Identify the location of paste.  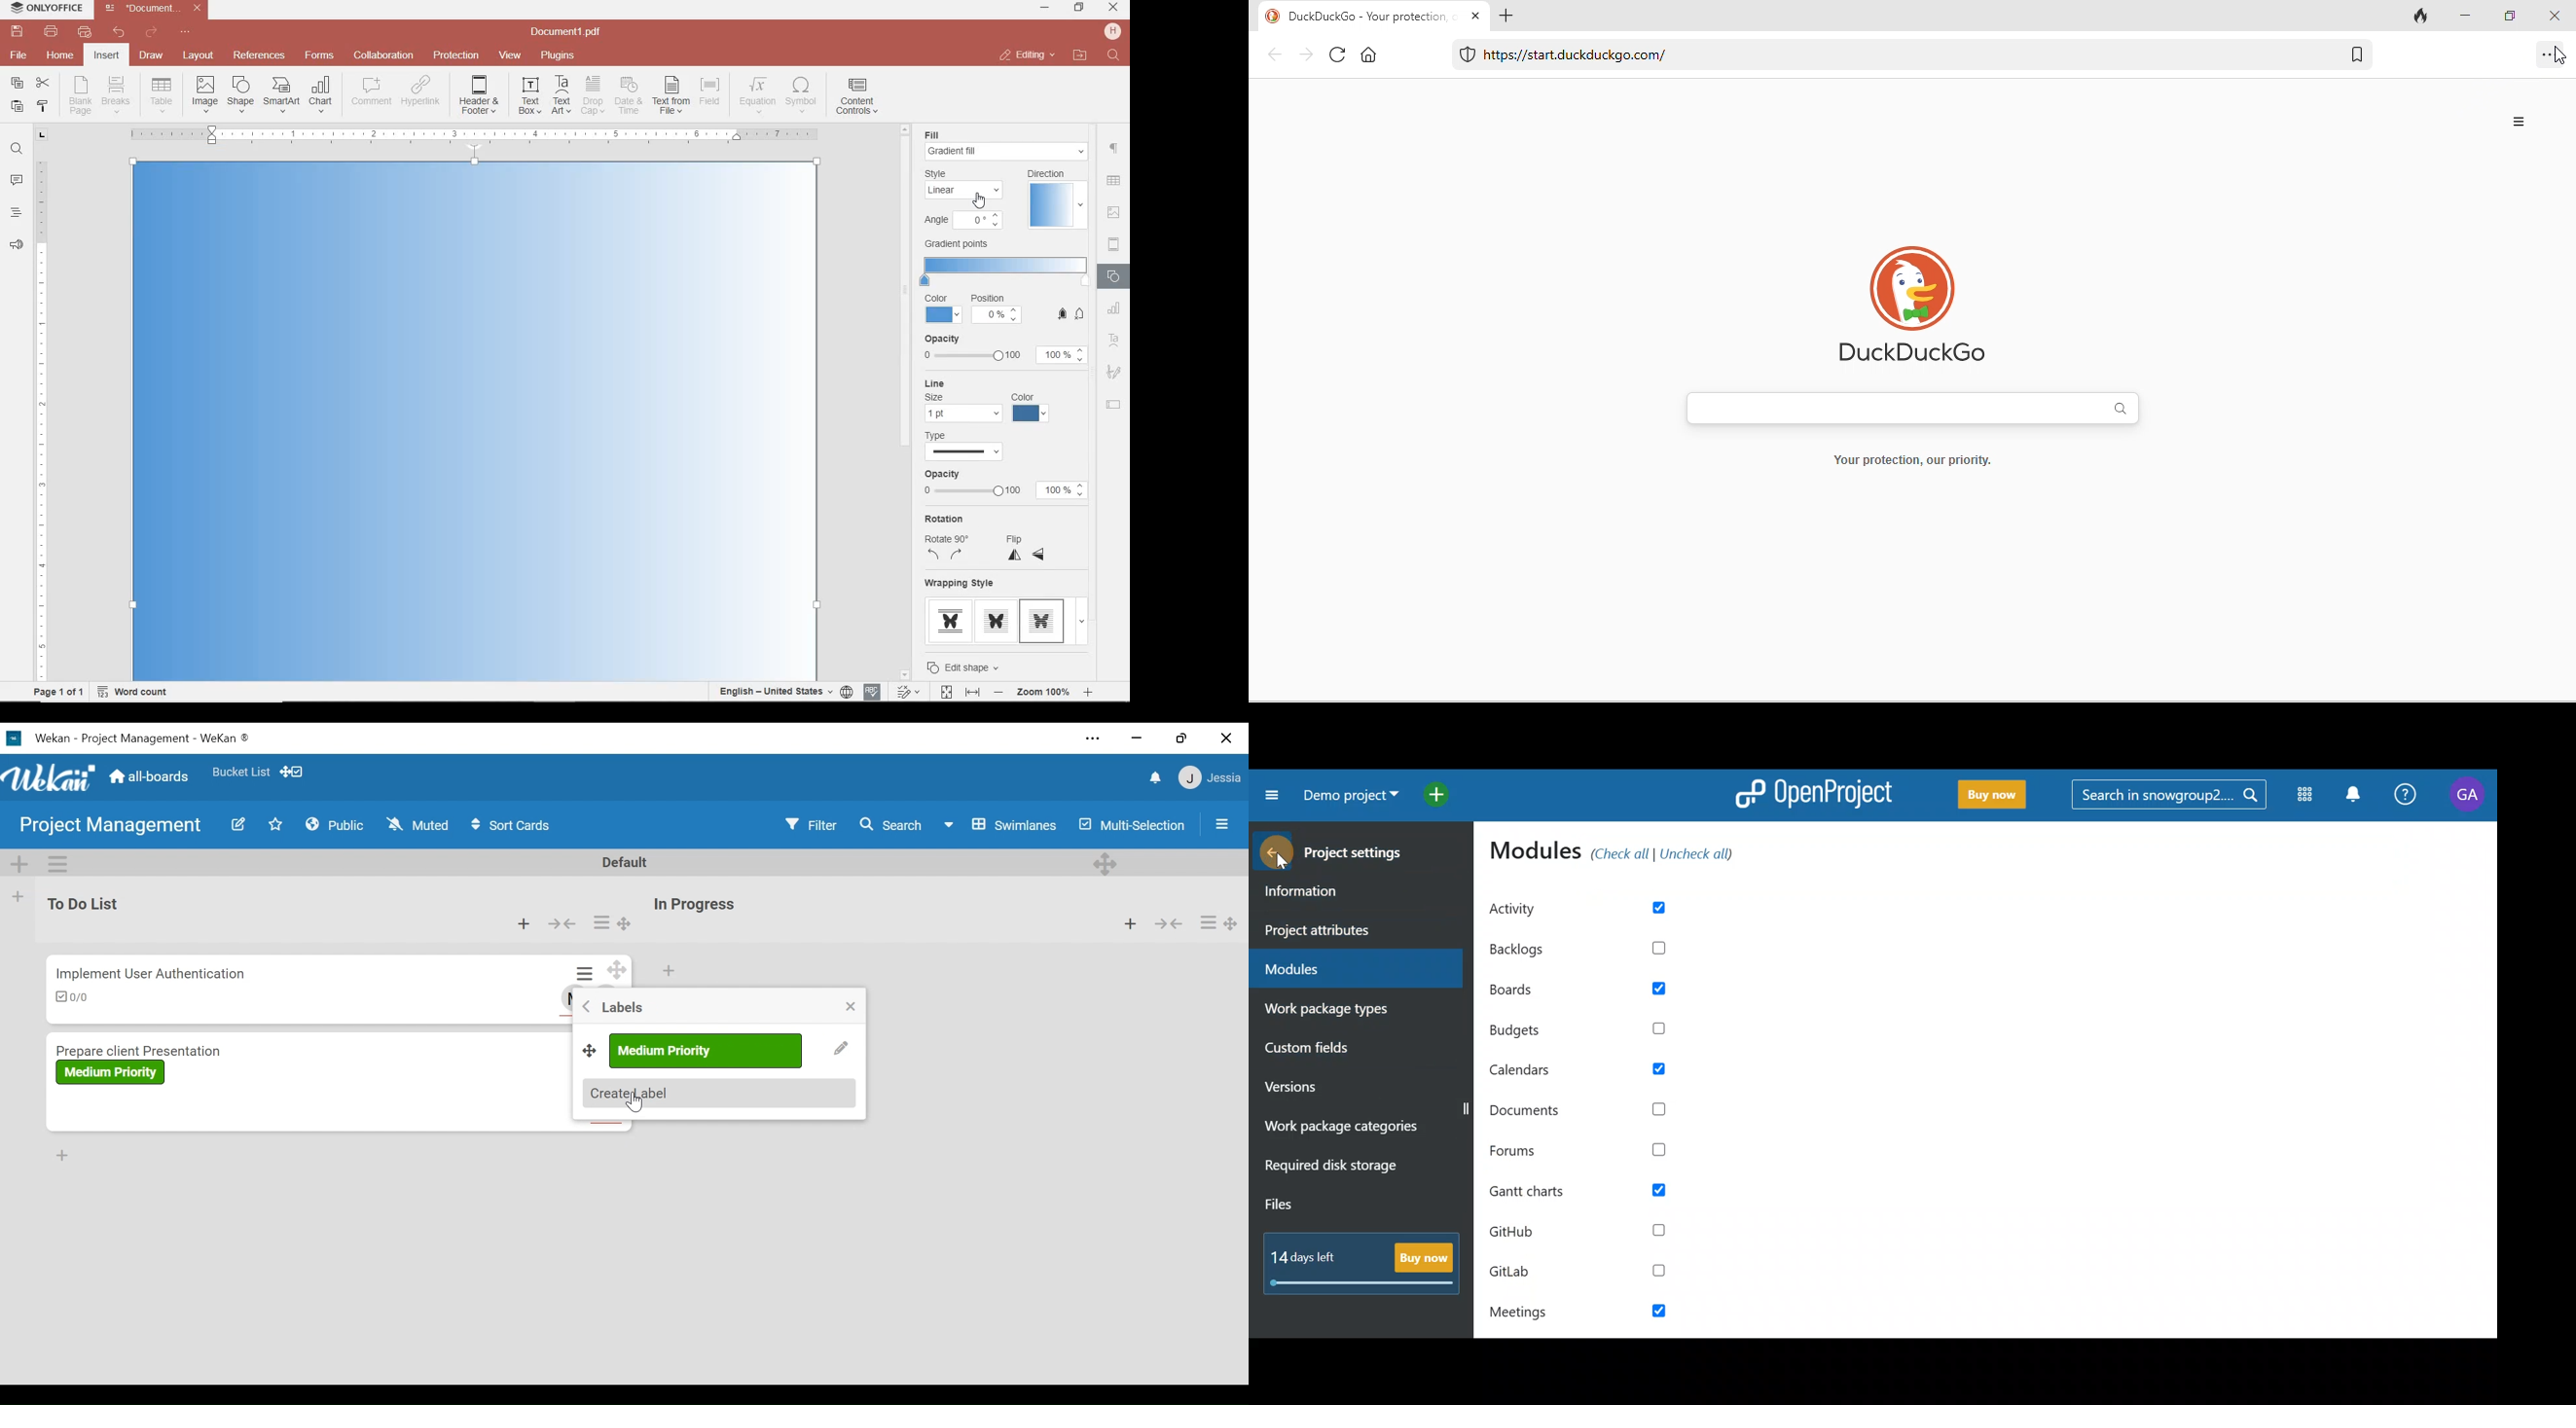
(15, 106).